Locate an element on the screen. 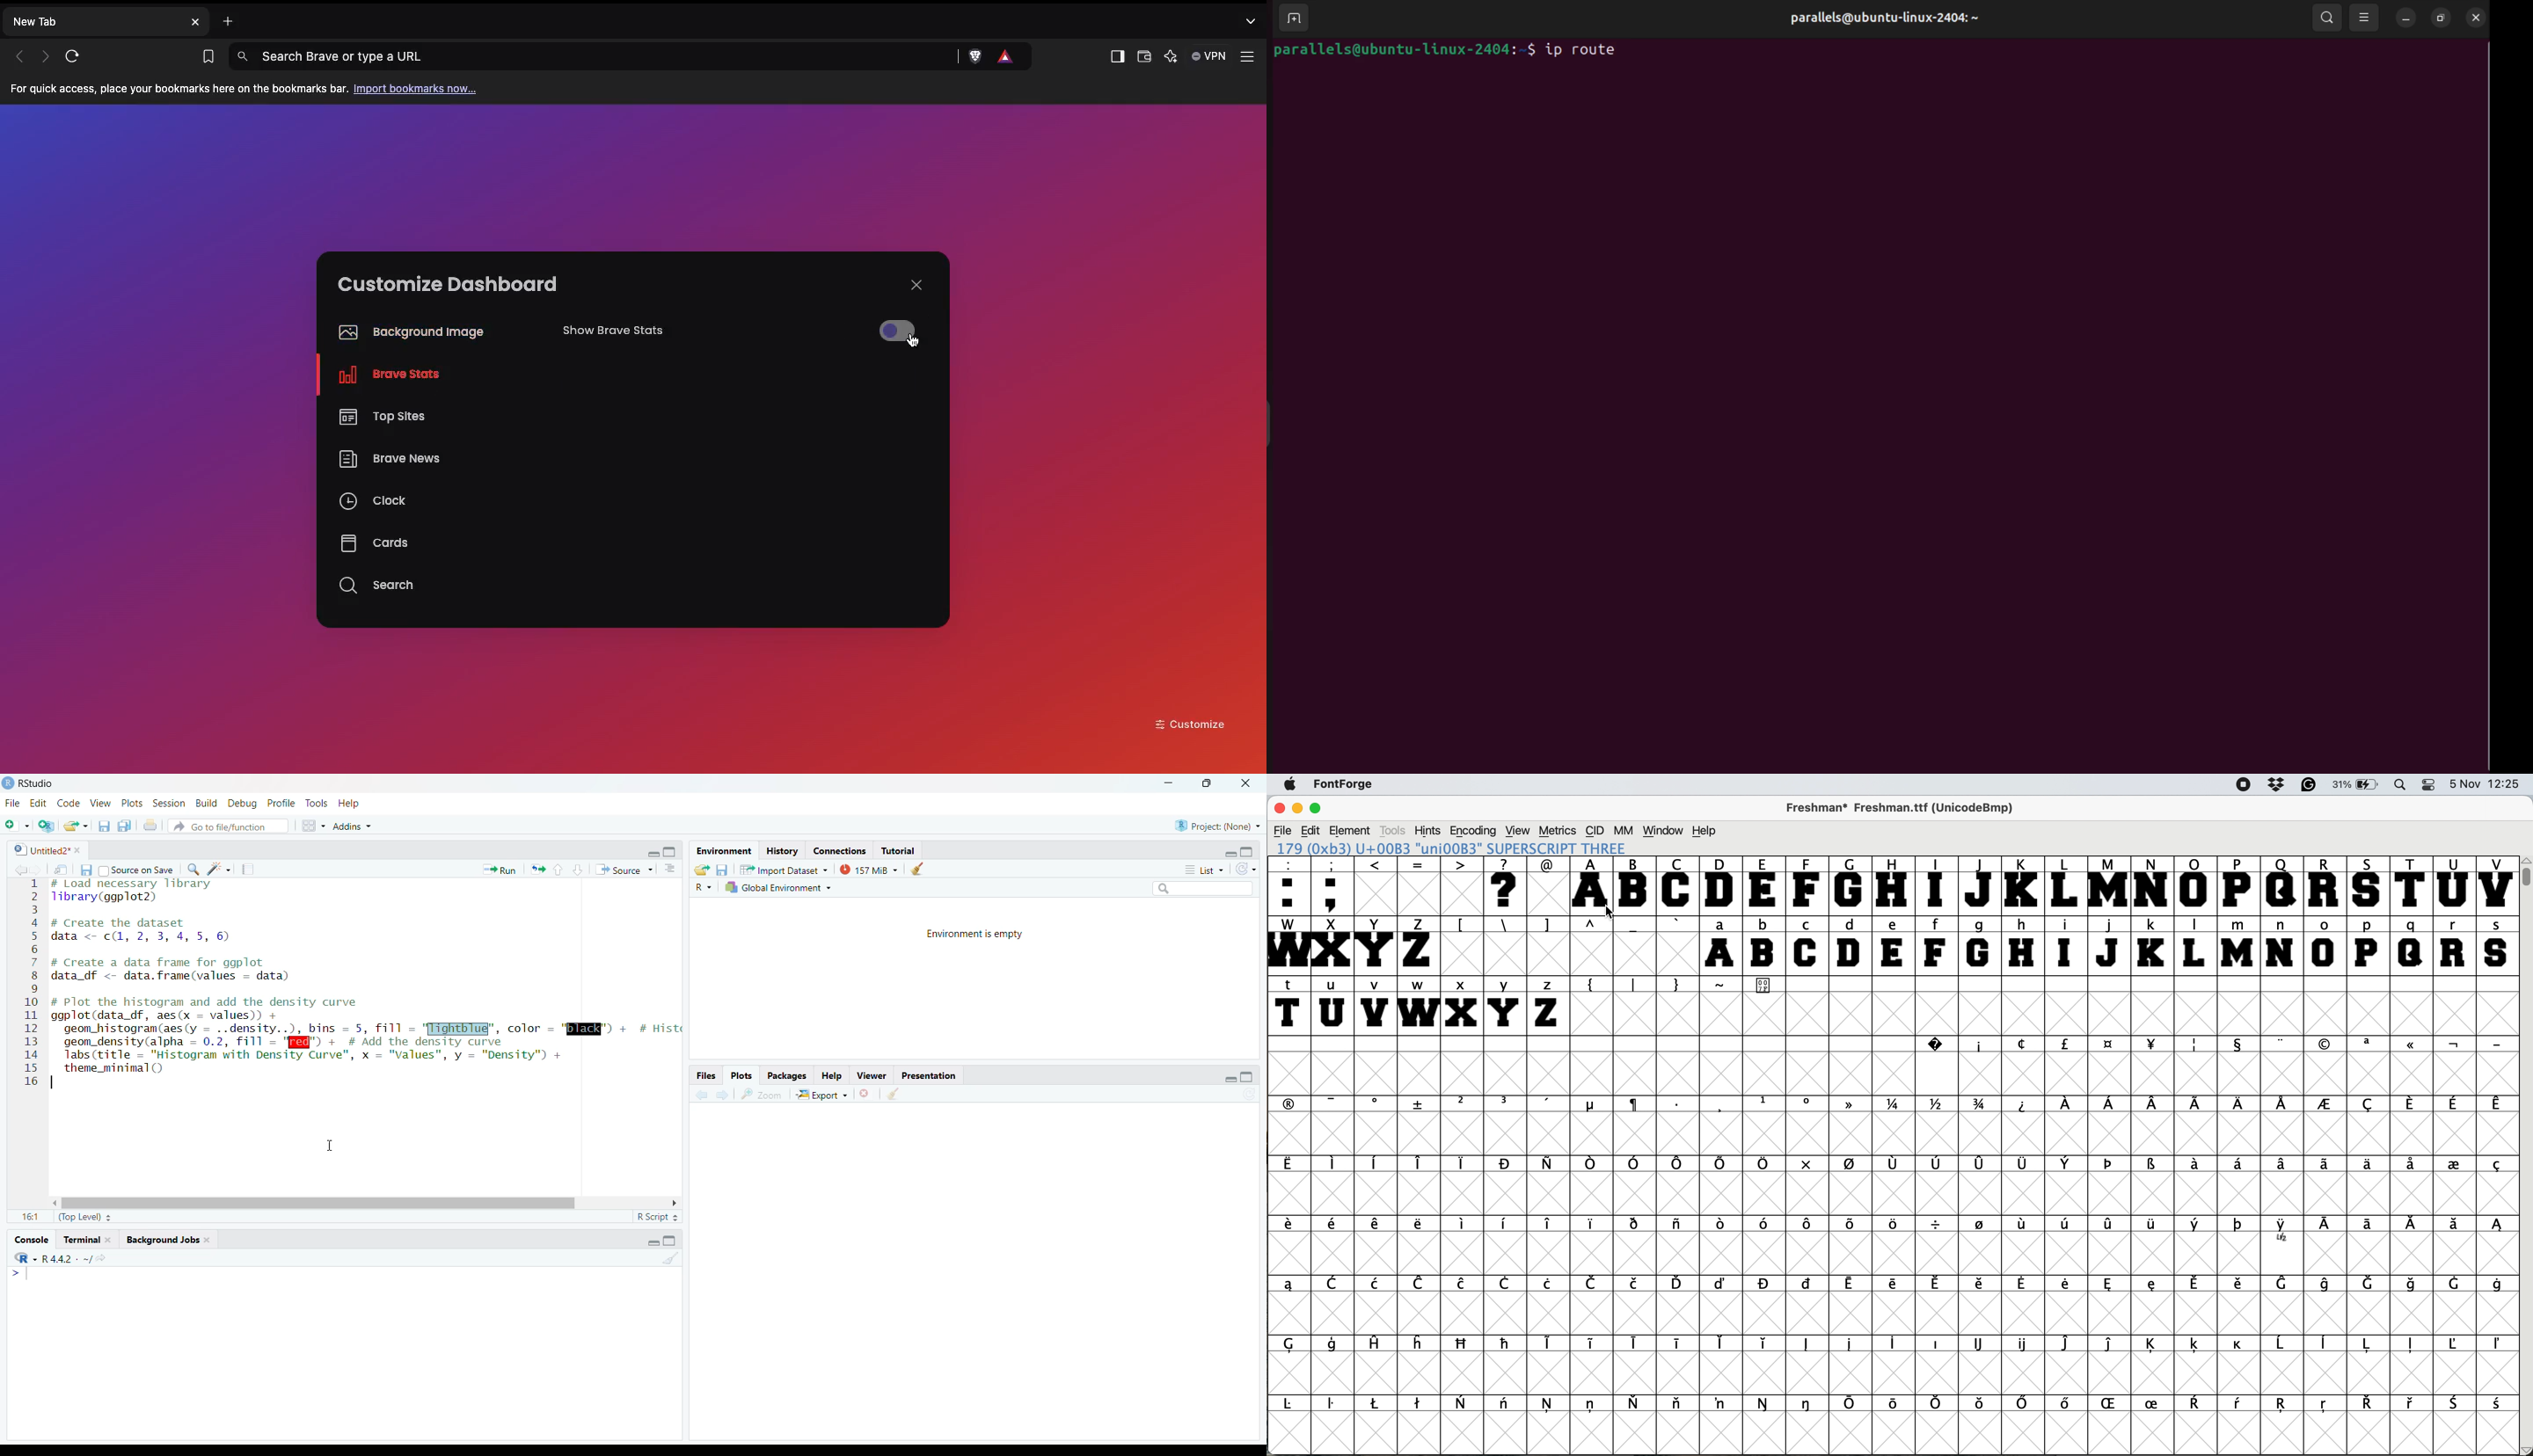 The height and width of the screenshot is (1456, 2548). create a project is located at coordinates (45, 826).